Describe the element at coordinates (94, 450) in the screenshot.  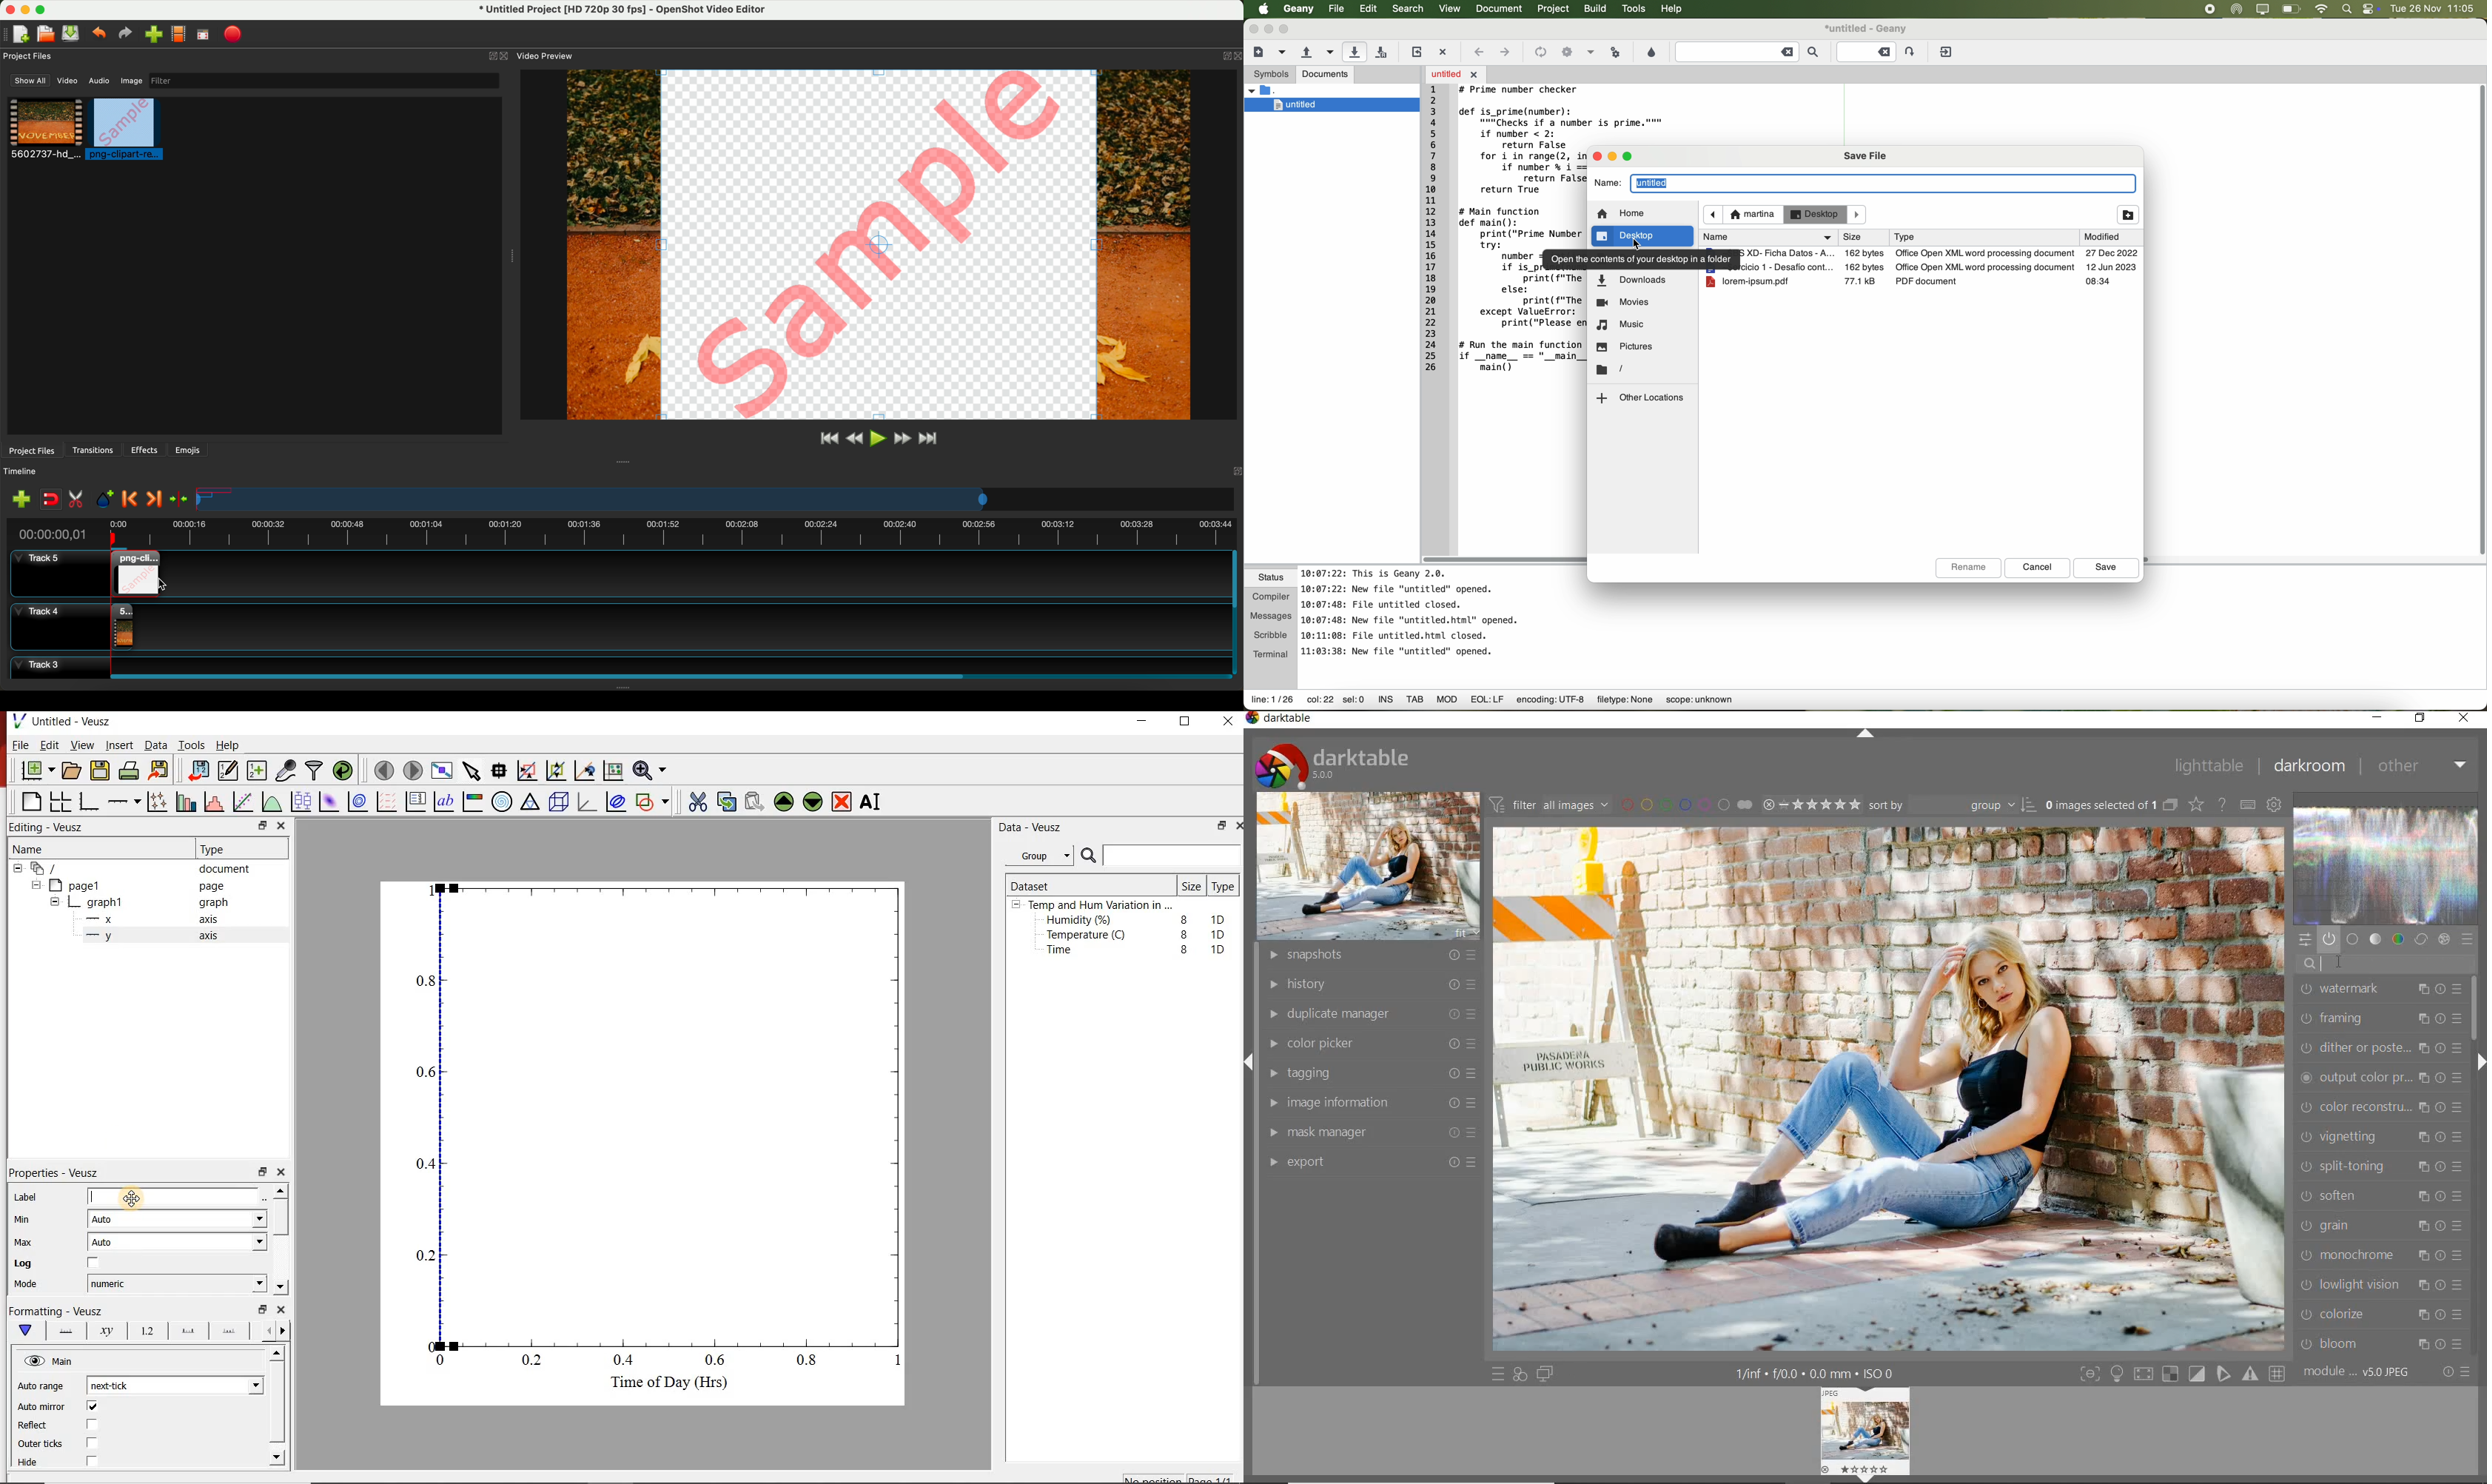
I see `transitions` at that location.